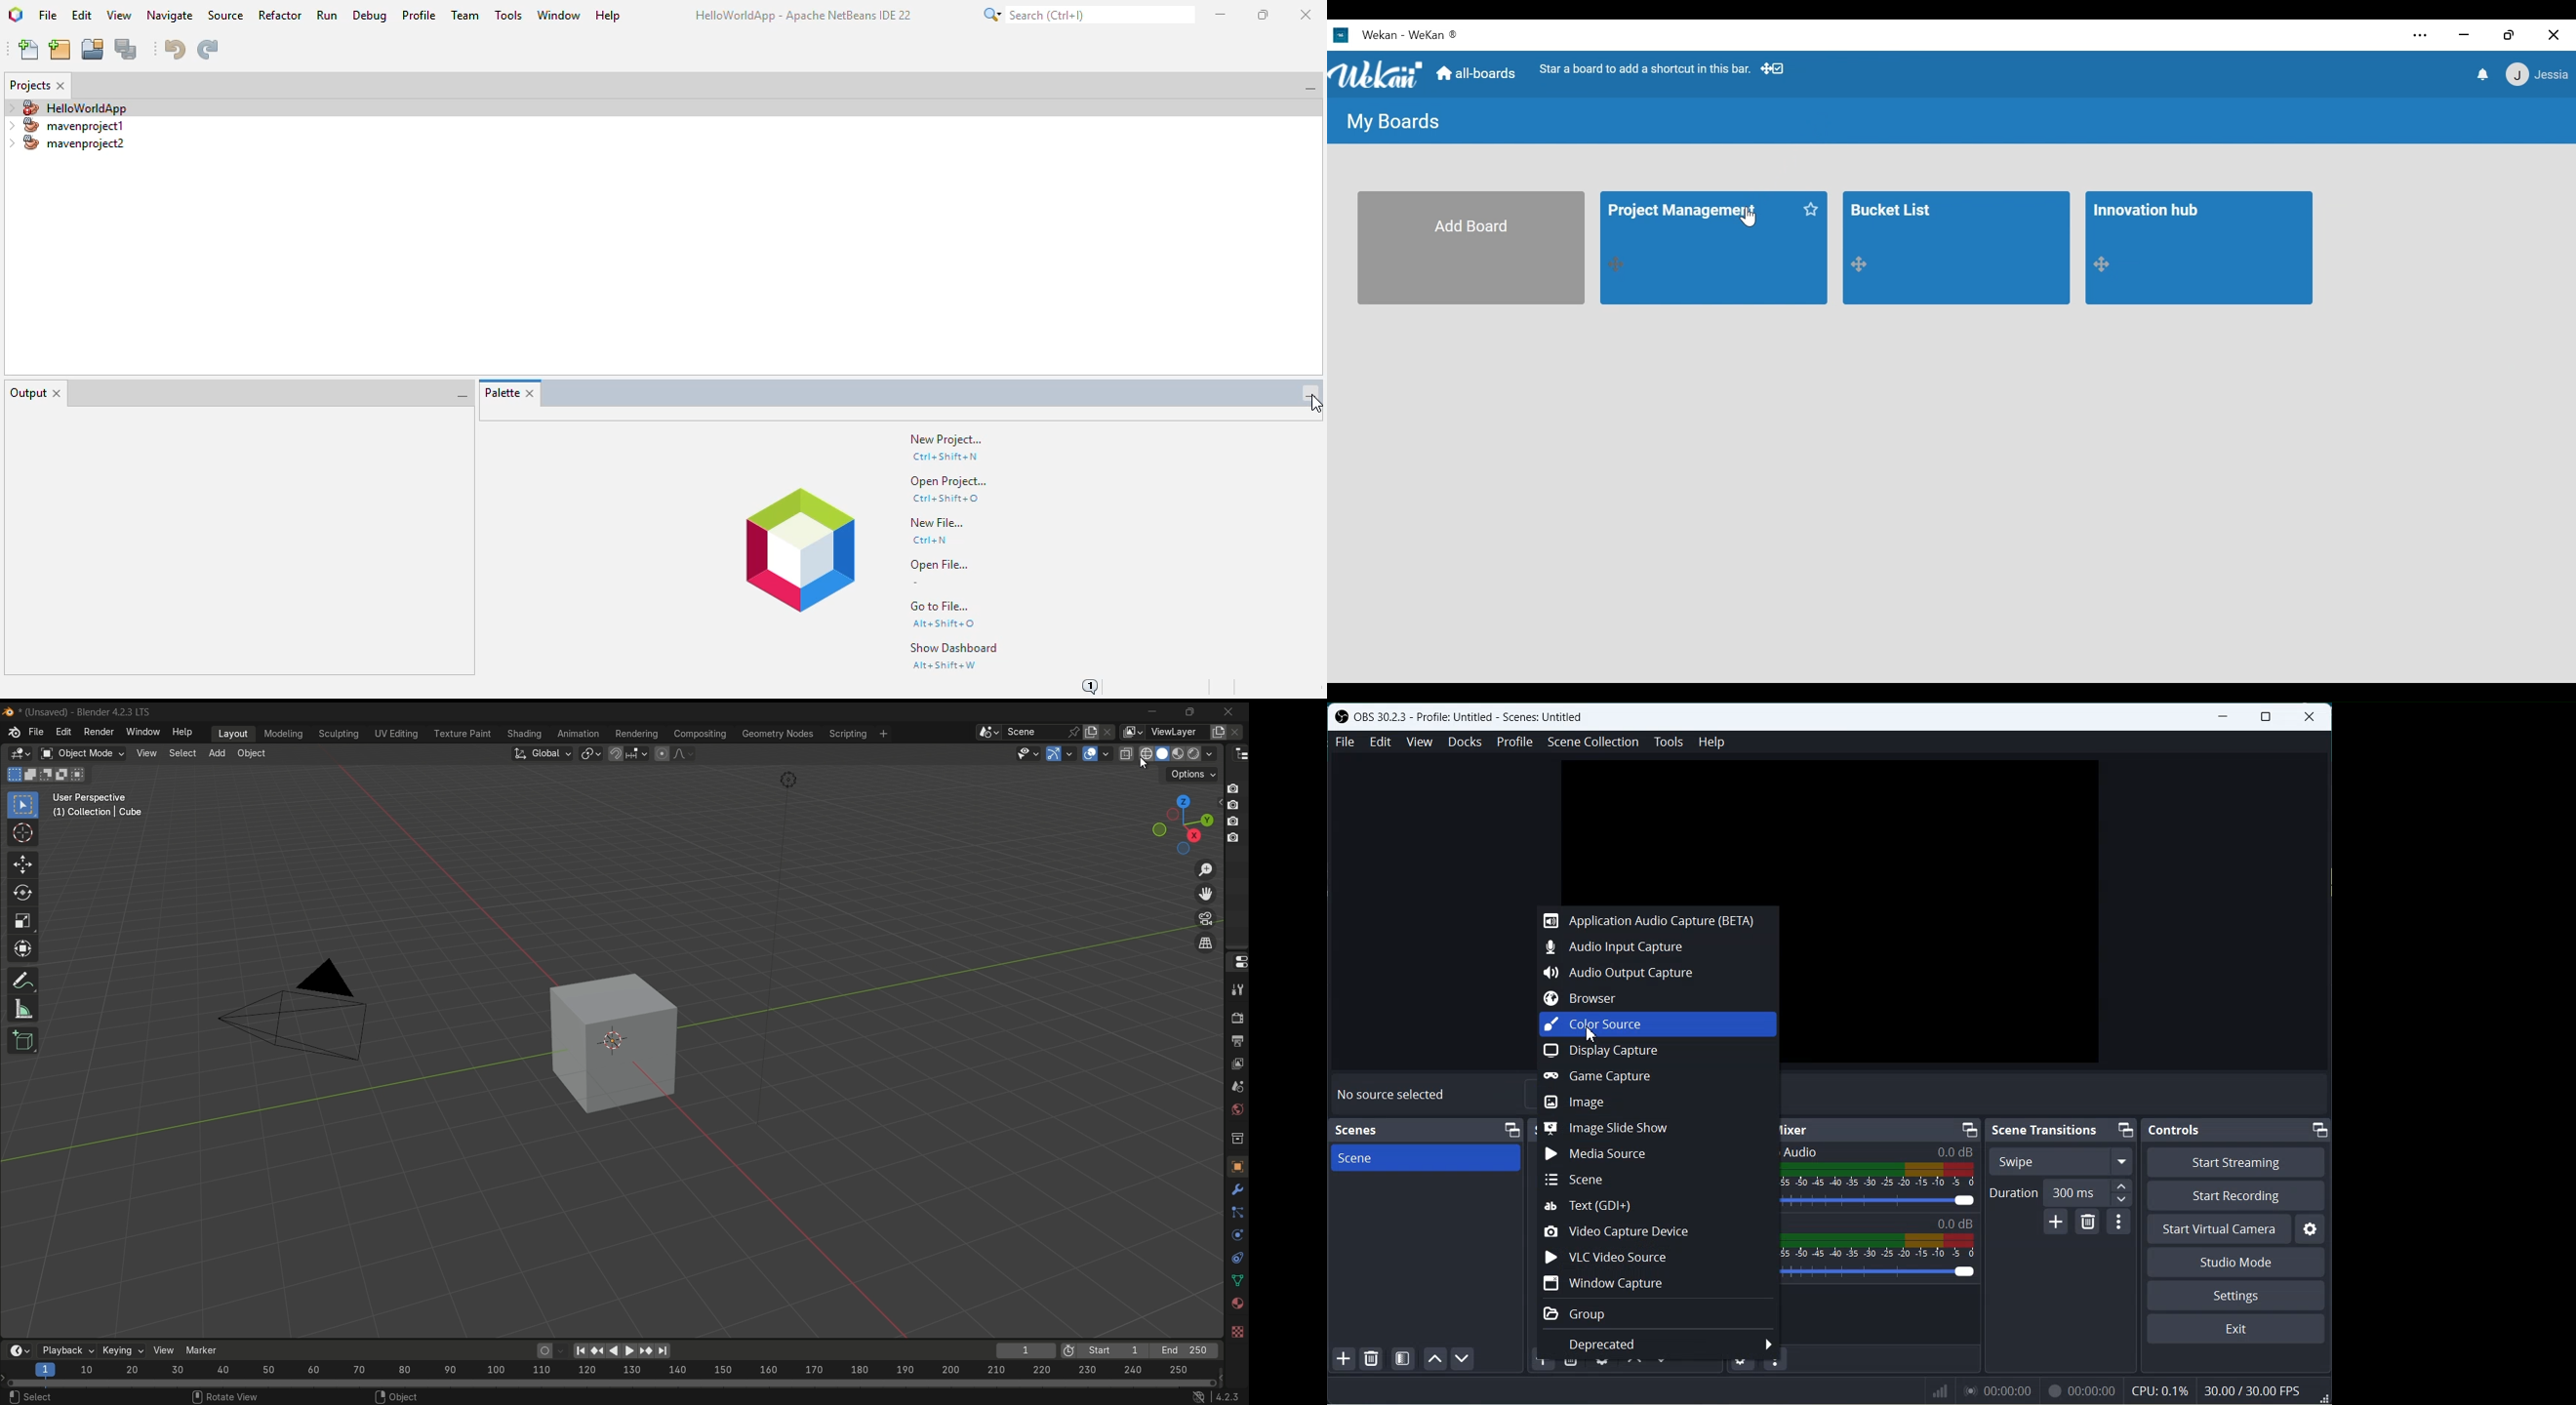  Describe the element at coordinates (1645, 69) in the screenshot. I see `Star a board to add a shortcut in this bar` at that location.